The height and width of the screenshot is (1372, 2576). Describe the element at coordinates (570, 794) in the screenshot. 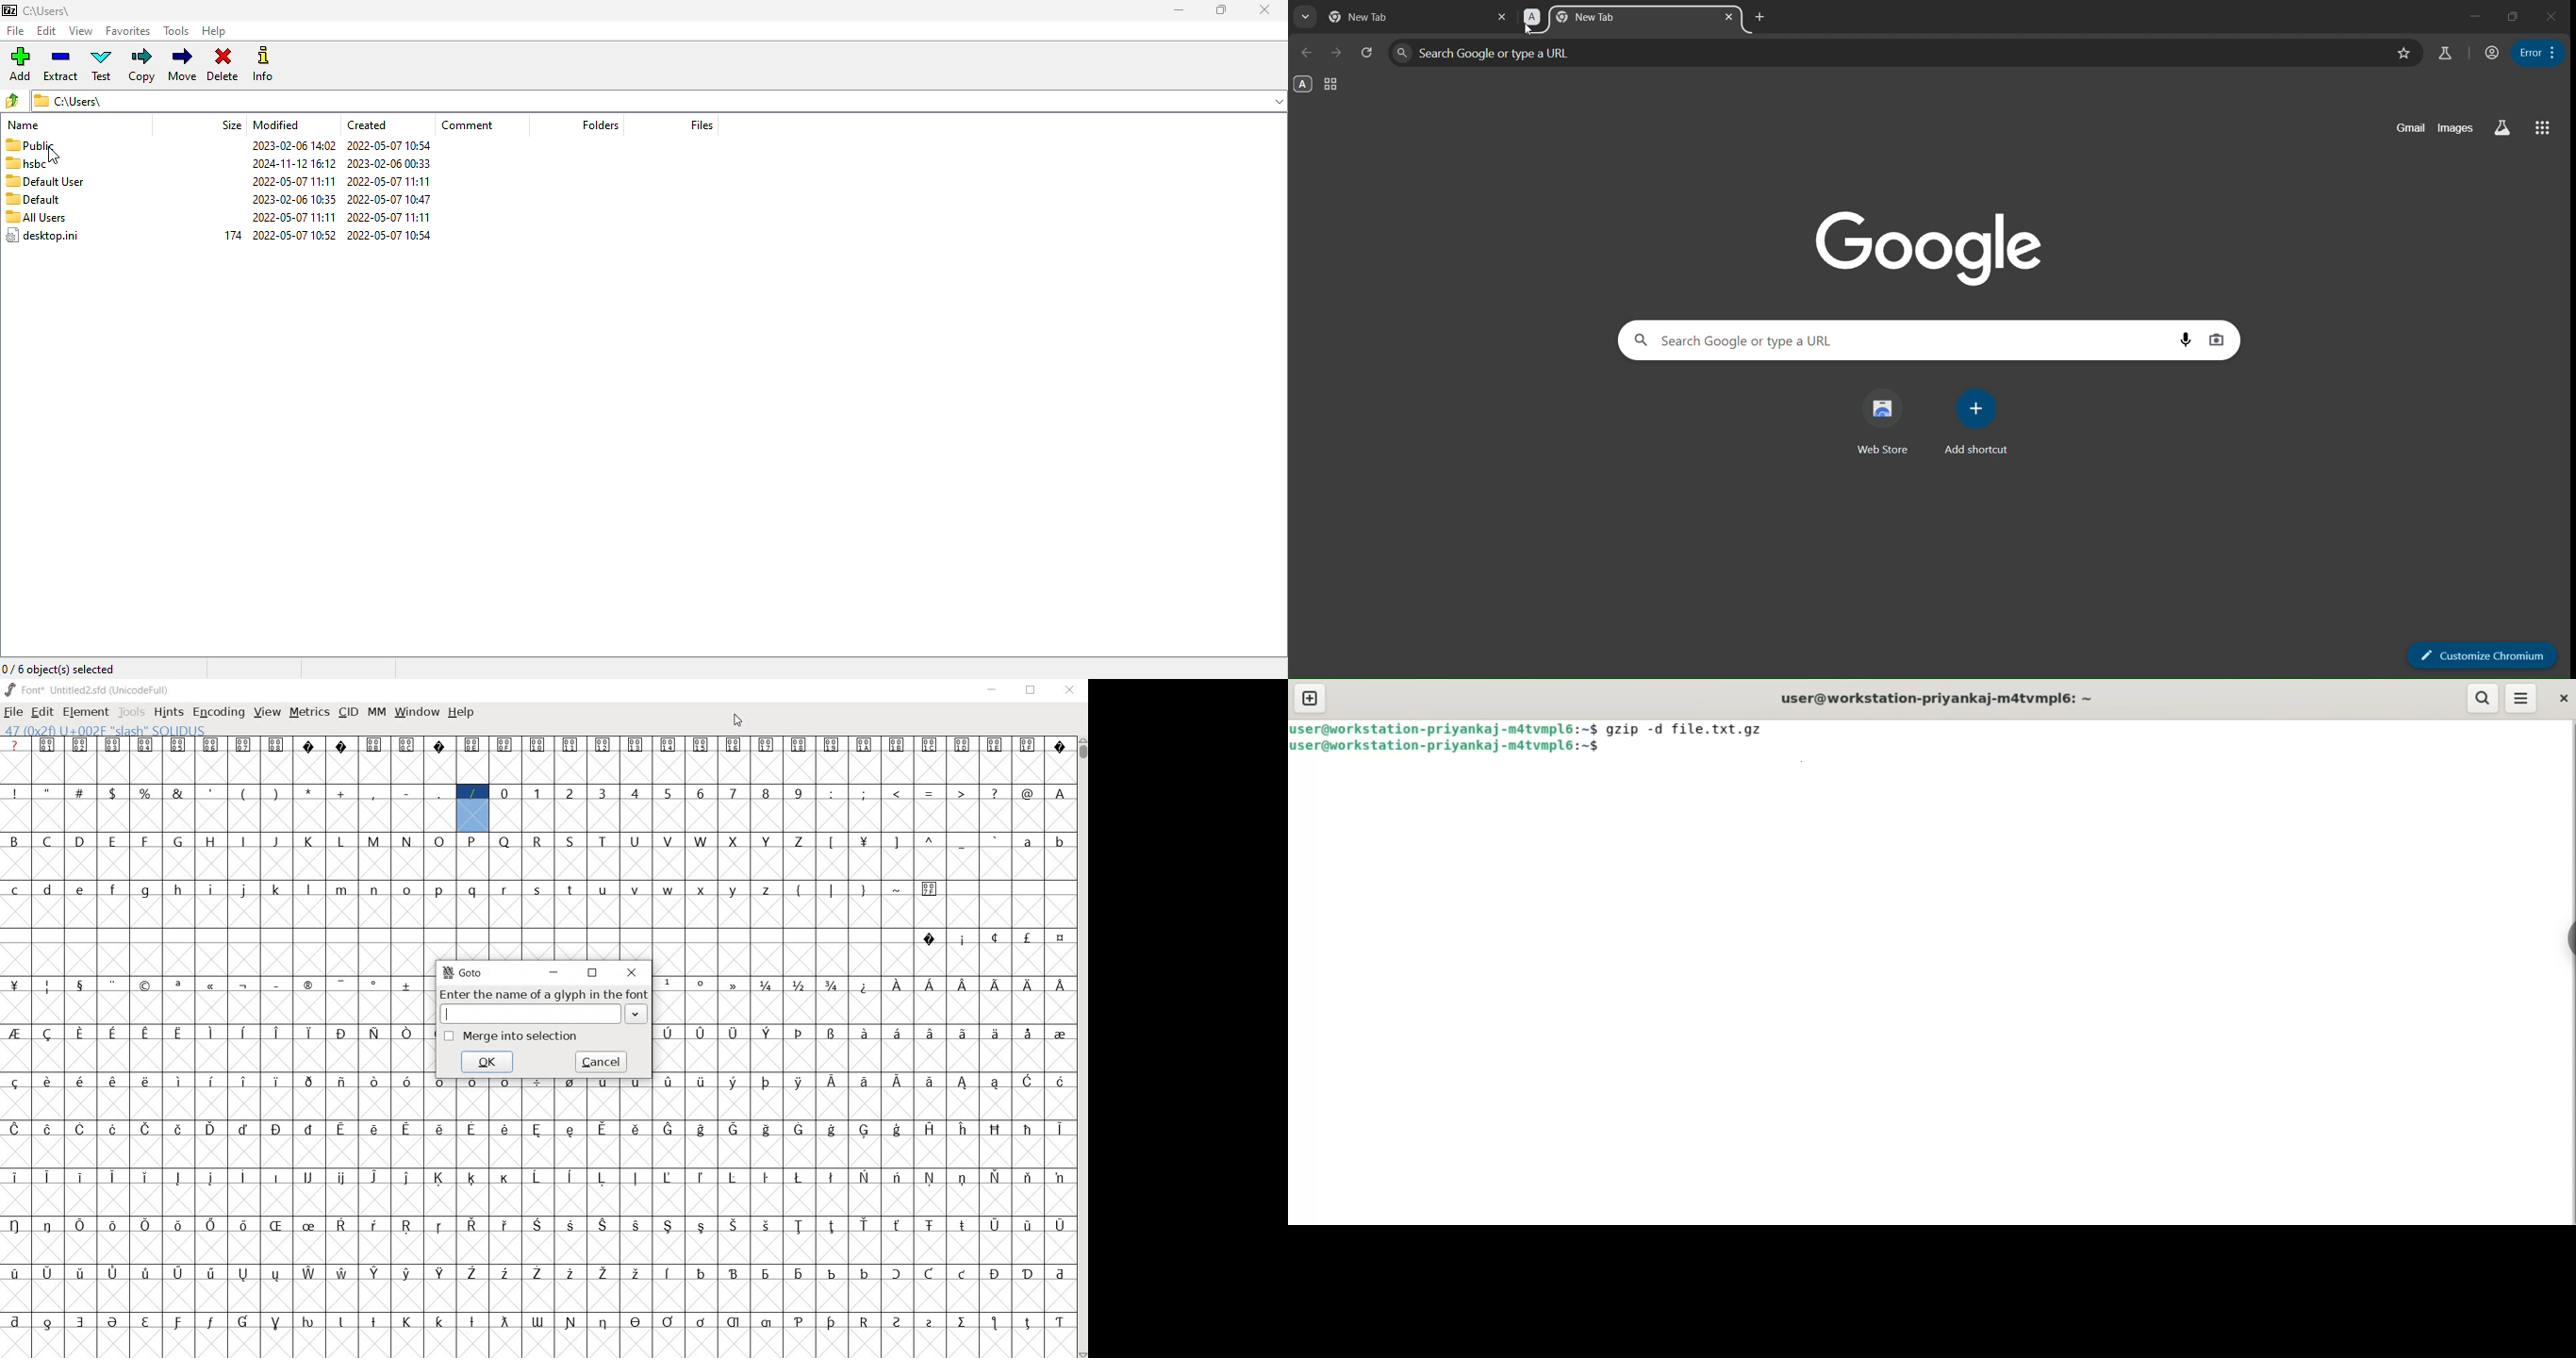

I see `glyph` at that location.